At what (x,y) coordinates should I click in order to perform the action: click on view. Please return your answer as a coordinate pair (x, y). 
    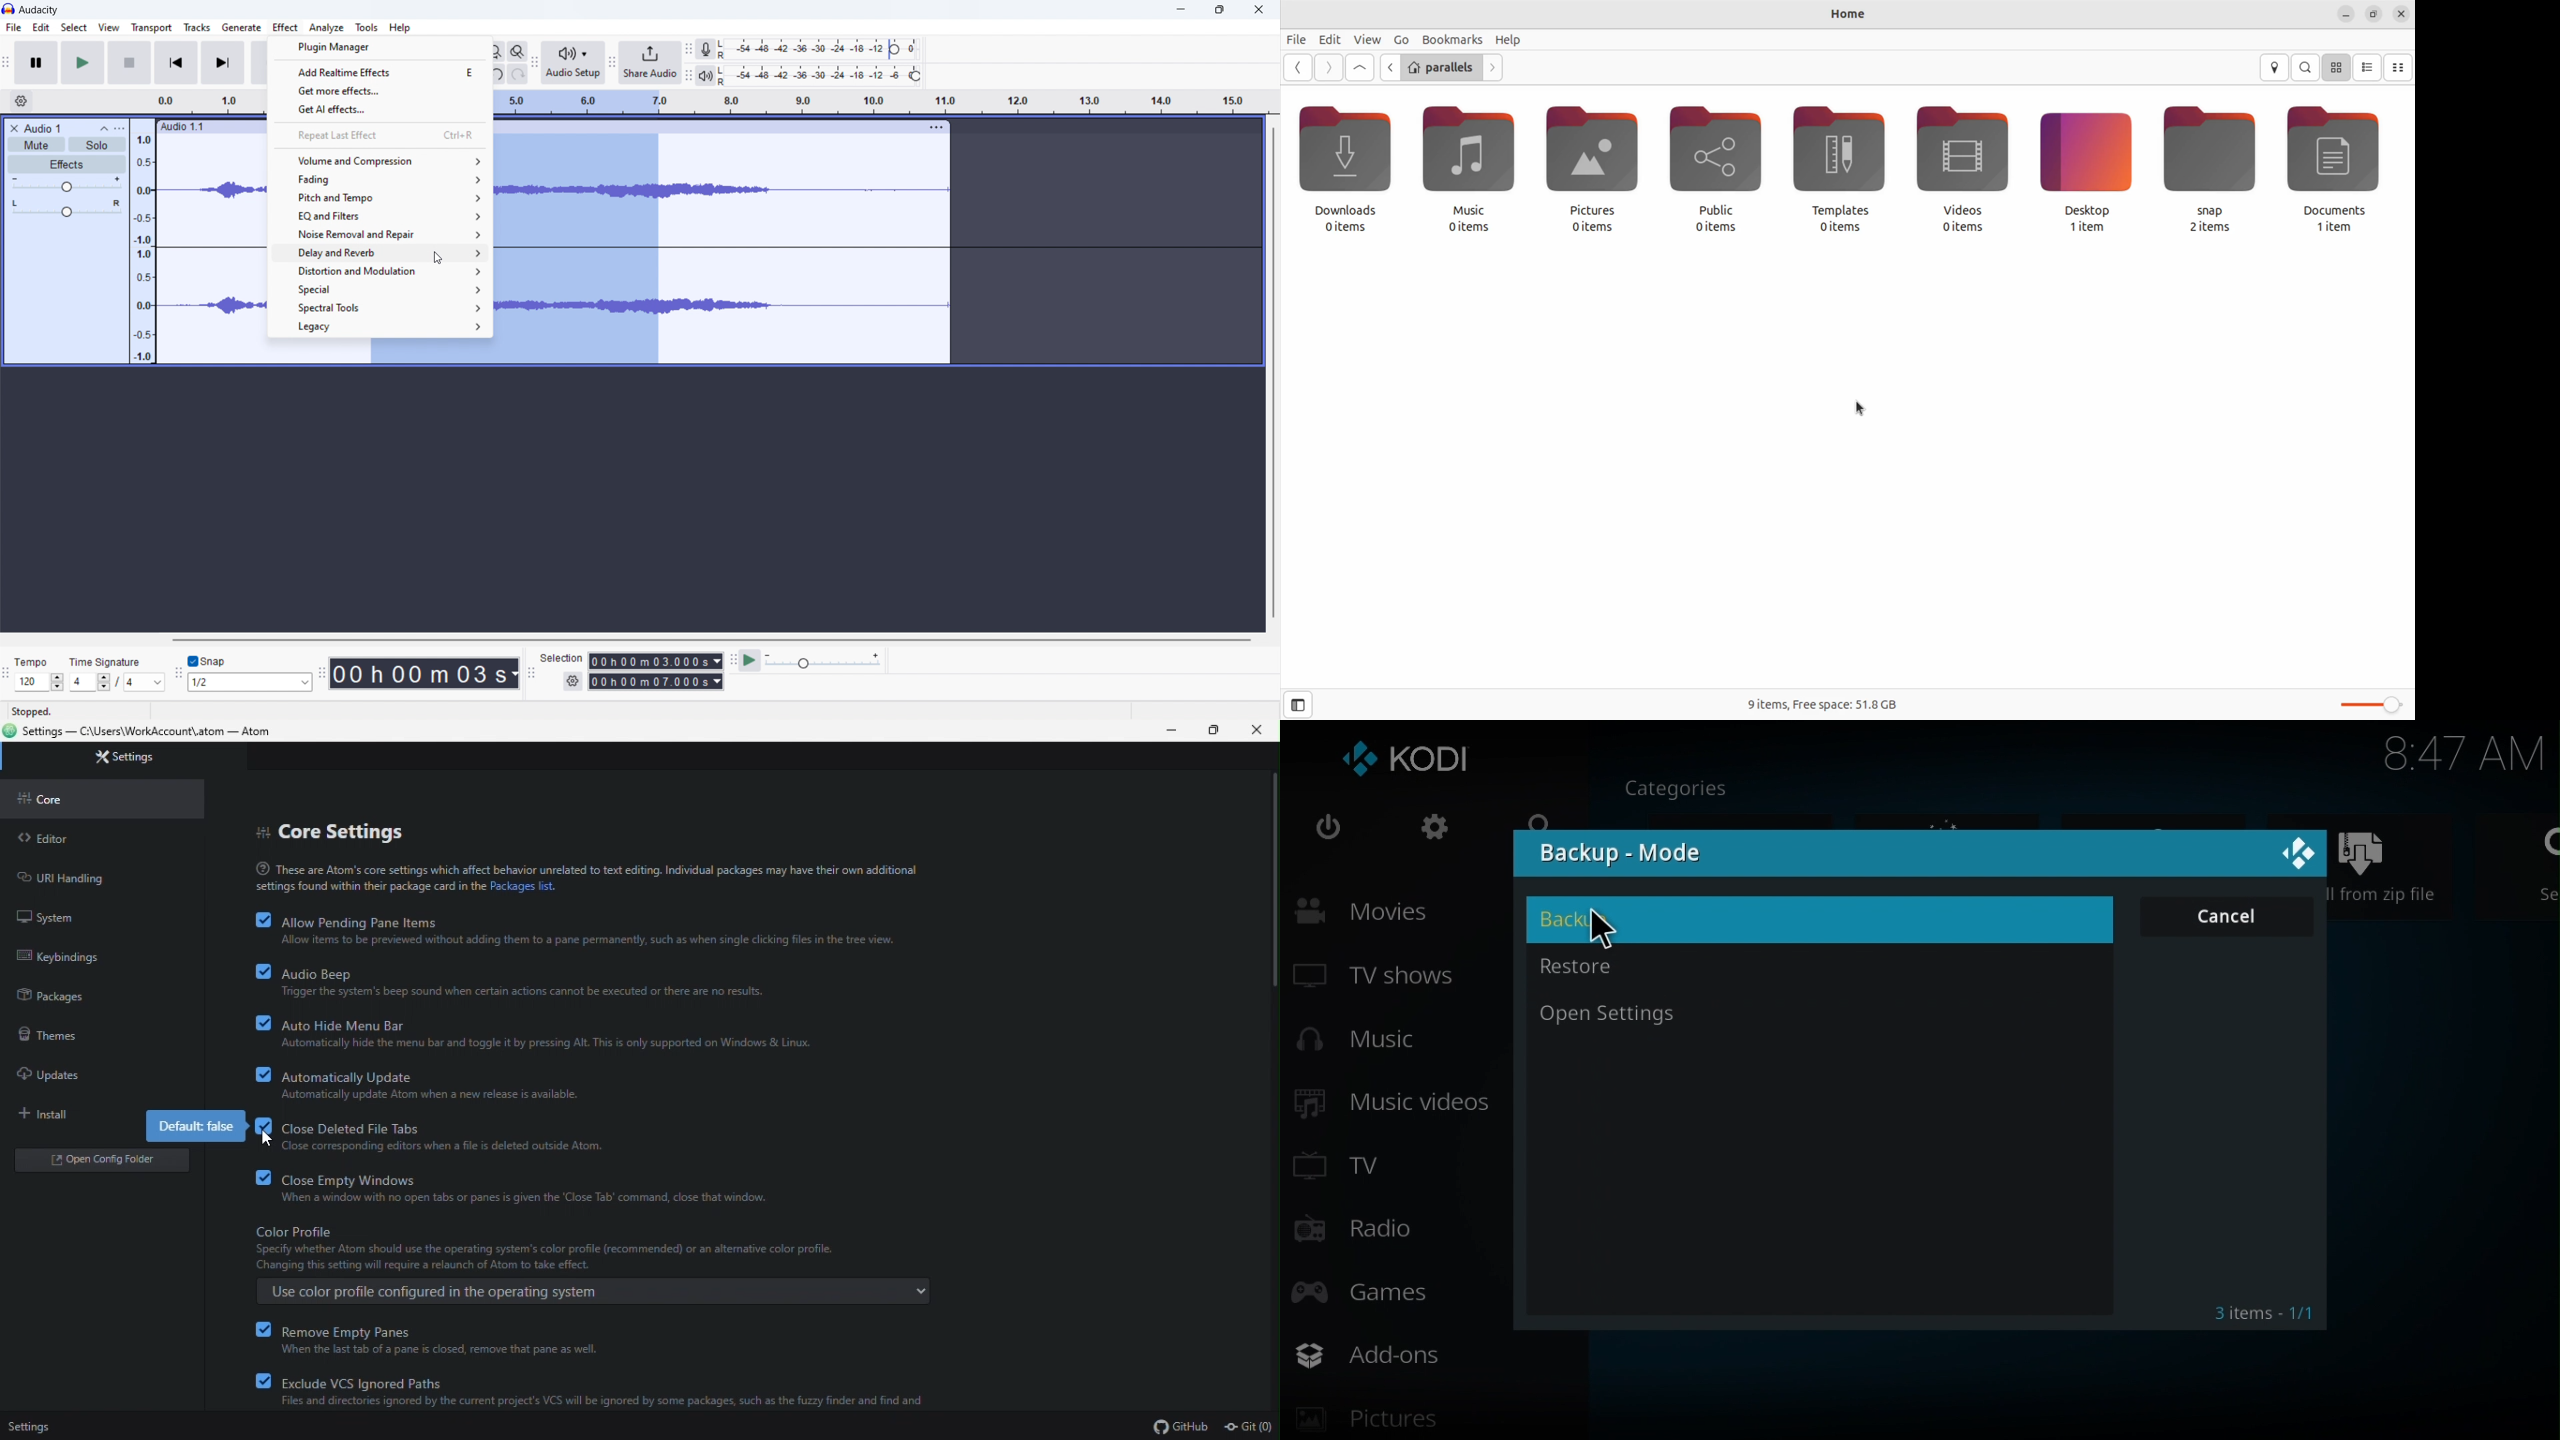
    Looking at the image, I should click on (1366, 39).